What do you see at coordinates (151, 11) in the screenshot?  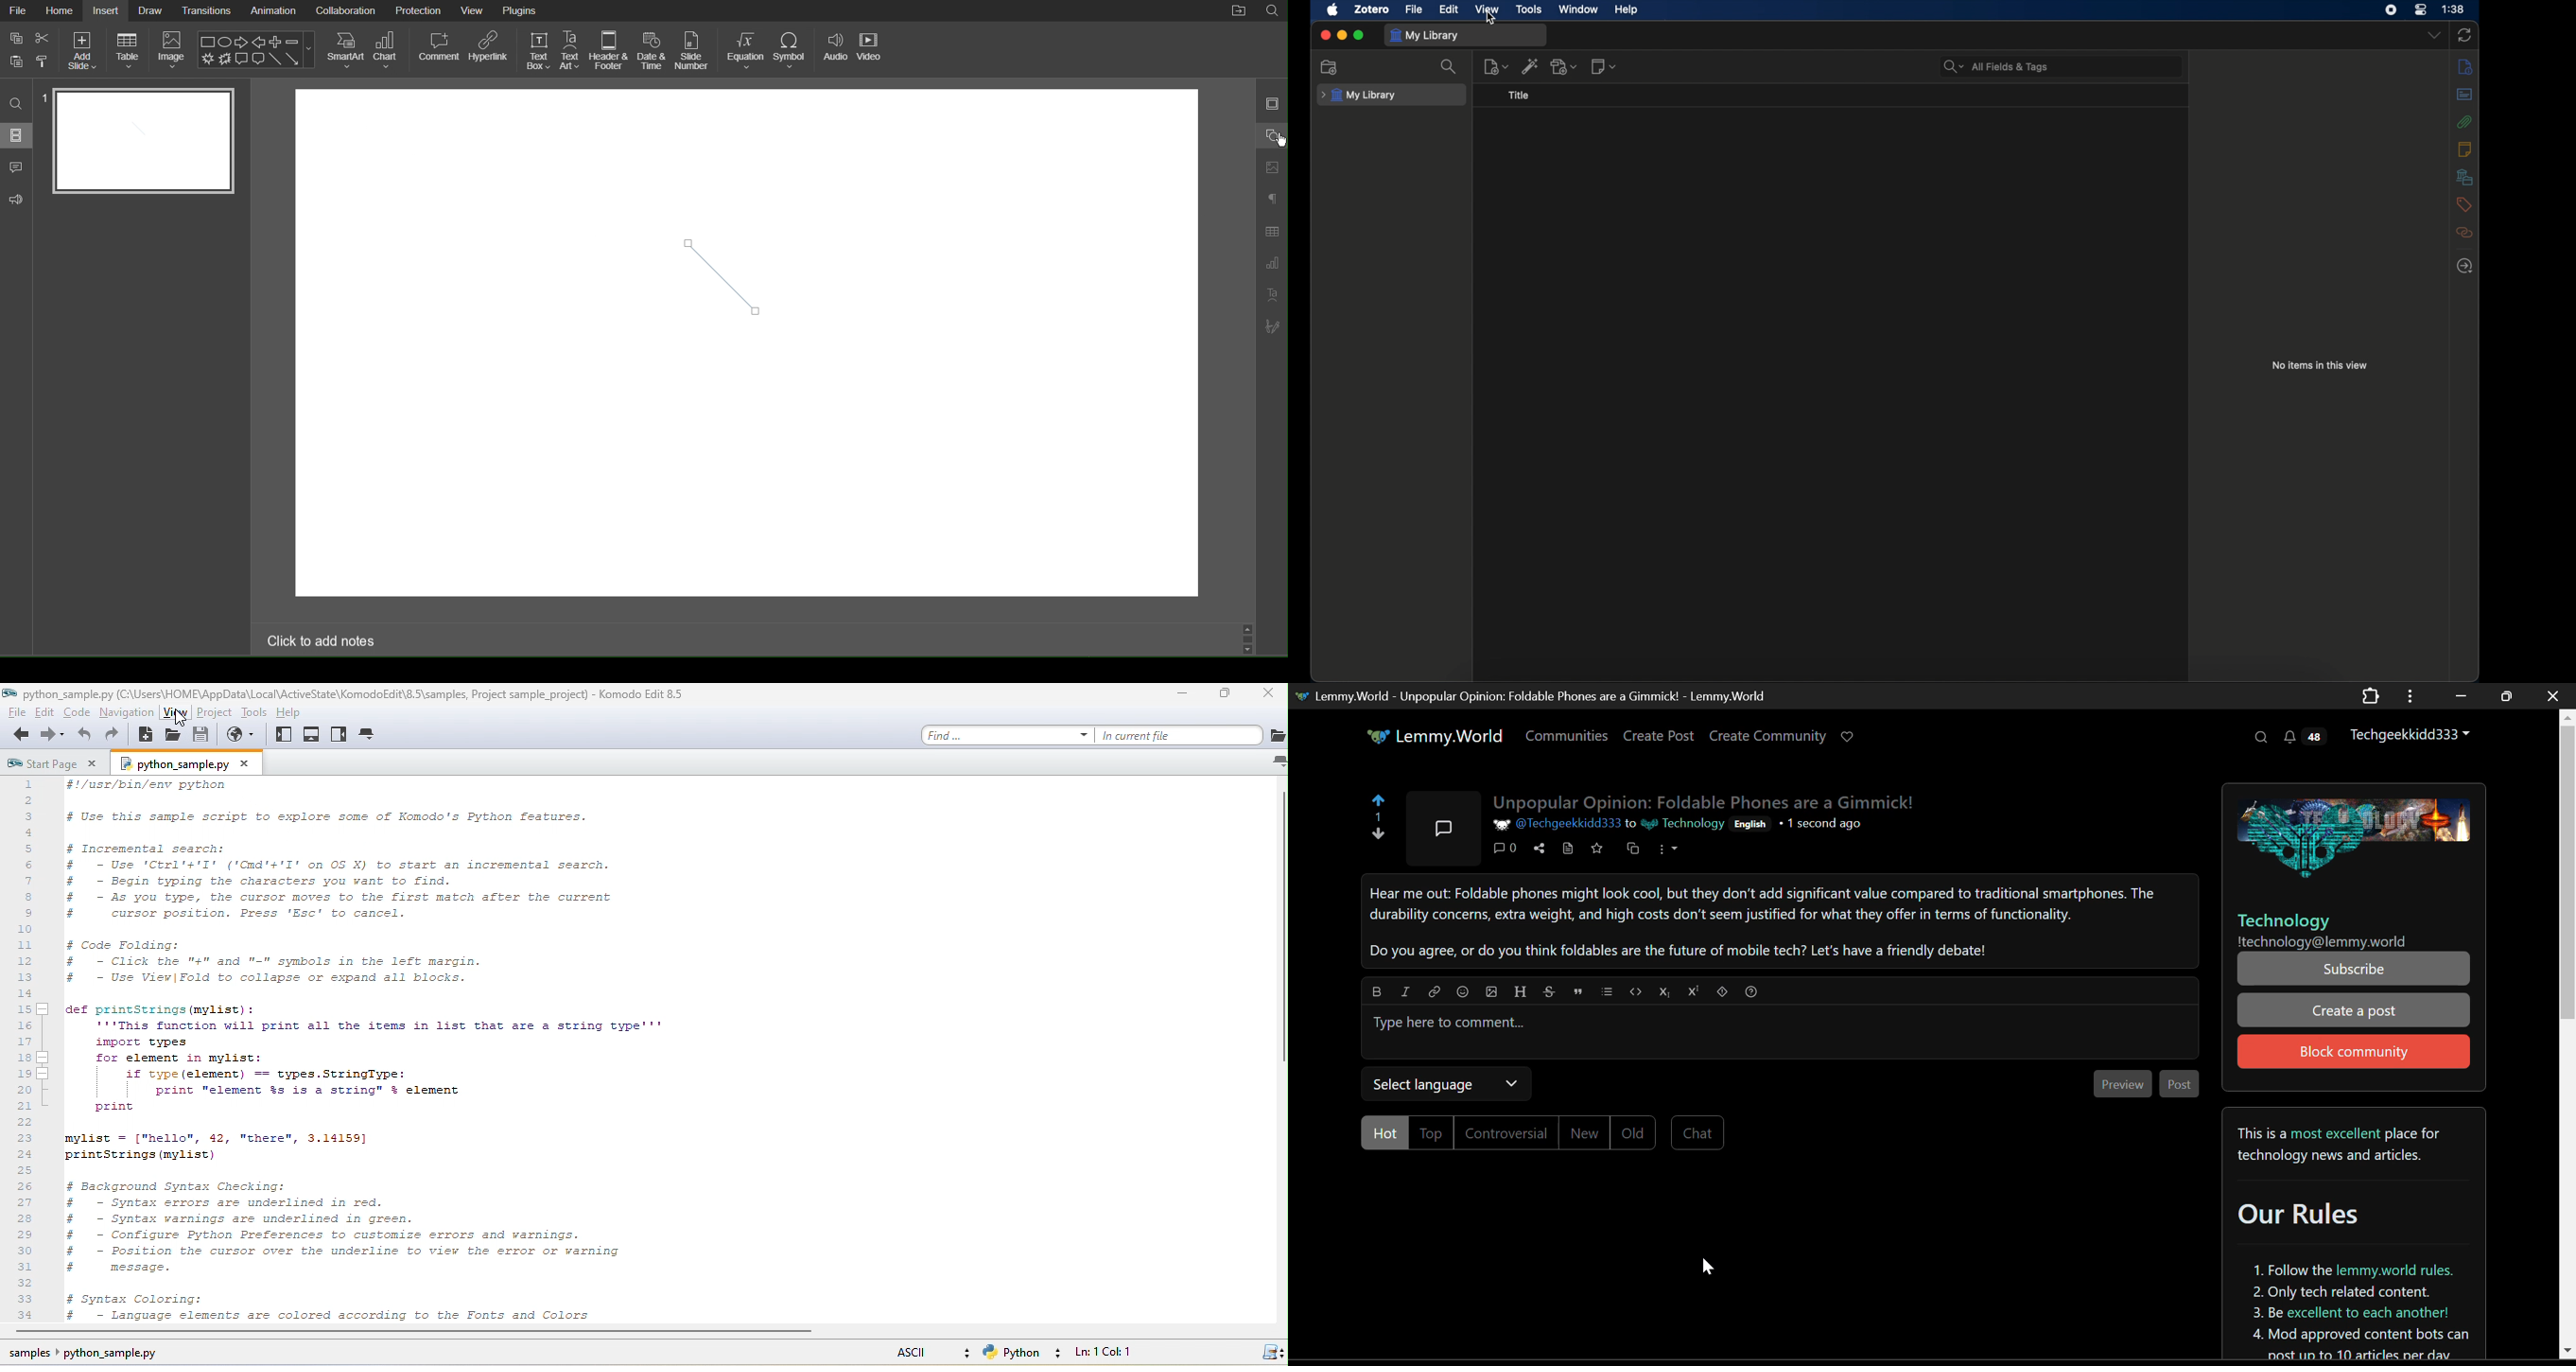 I see `Draw` at bounding box center [151, 11].